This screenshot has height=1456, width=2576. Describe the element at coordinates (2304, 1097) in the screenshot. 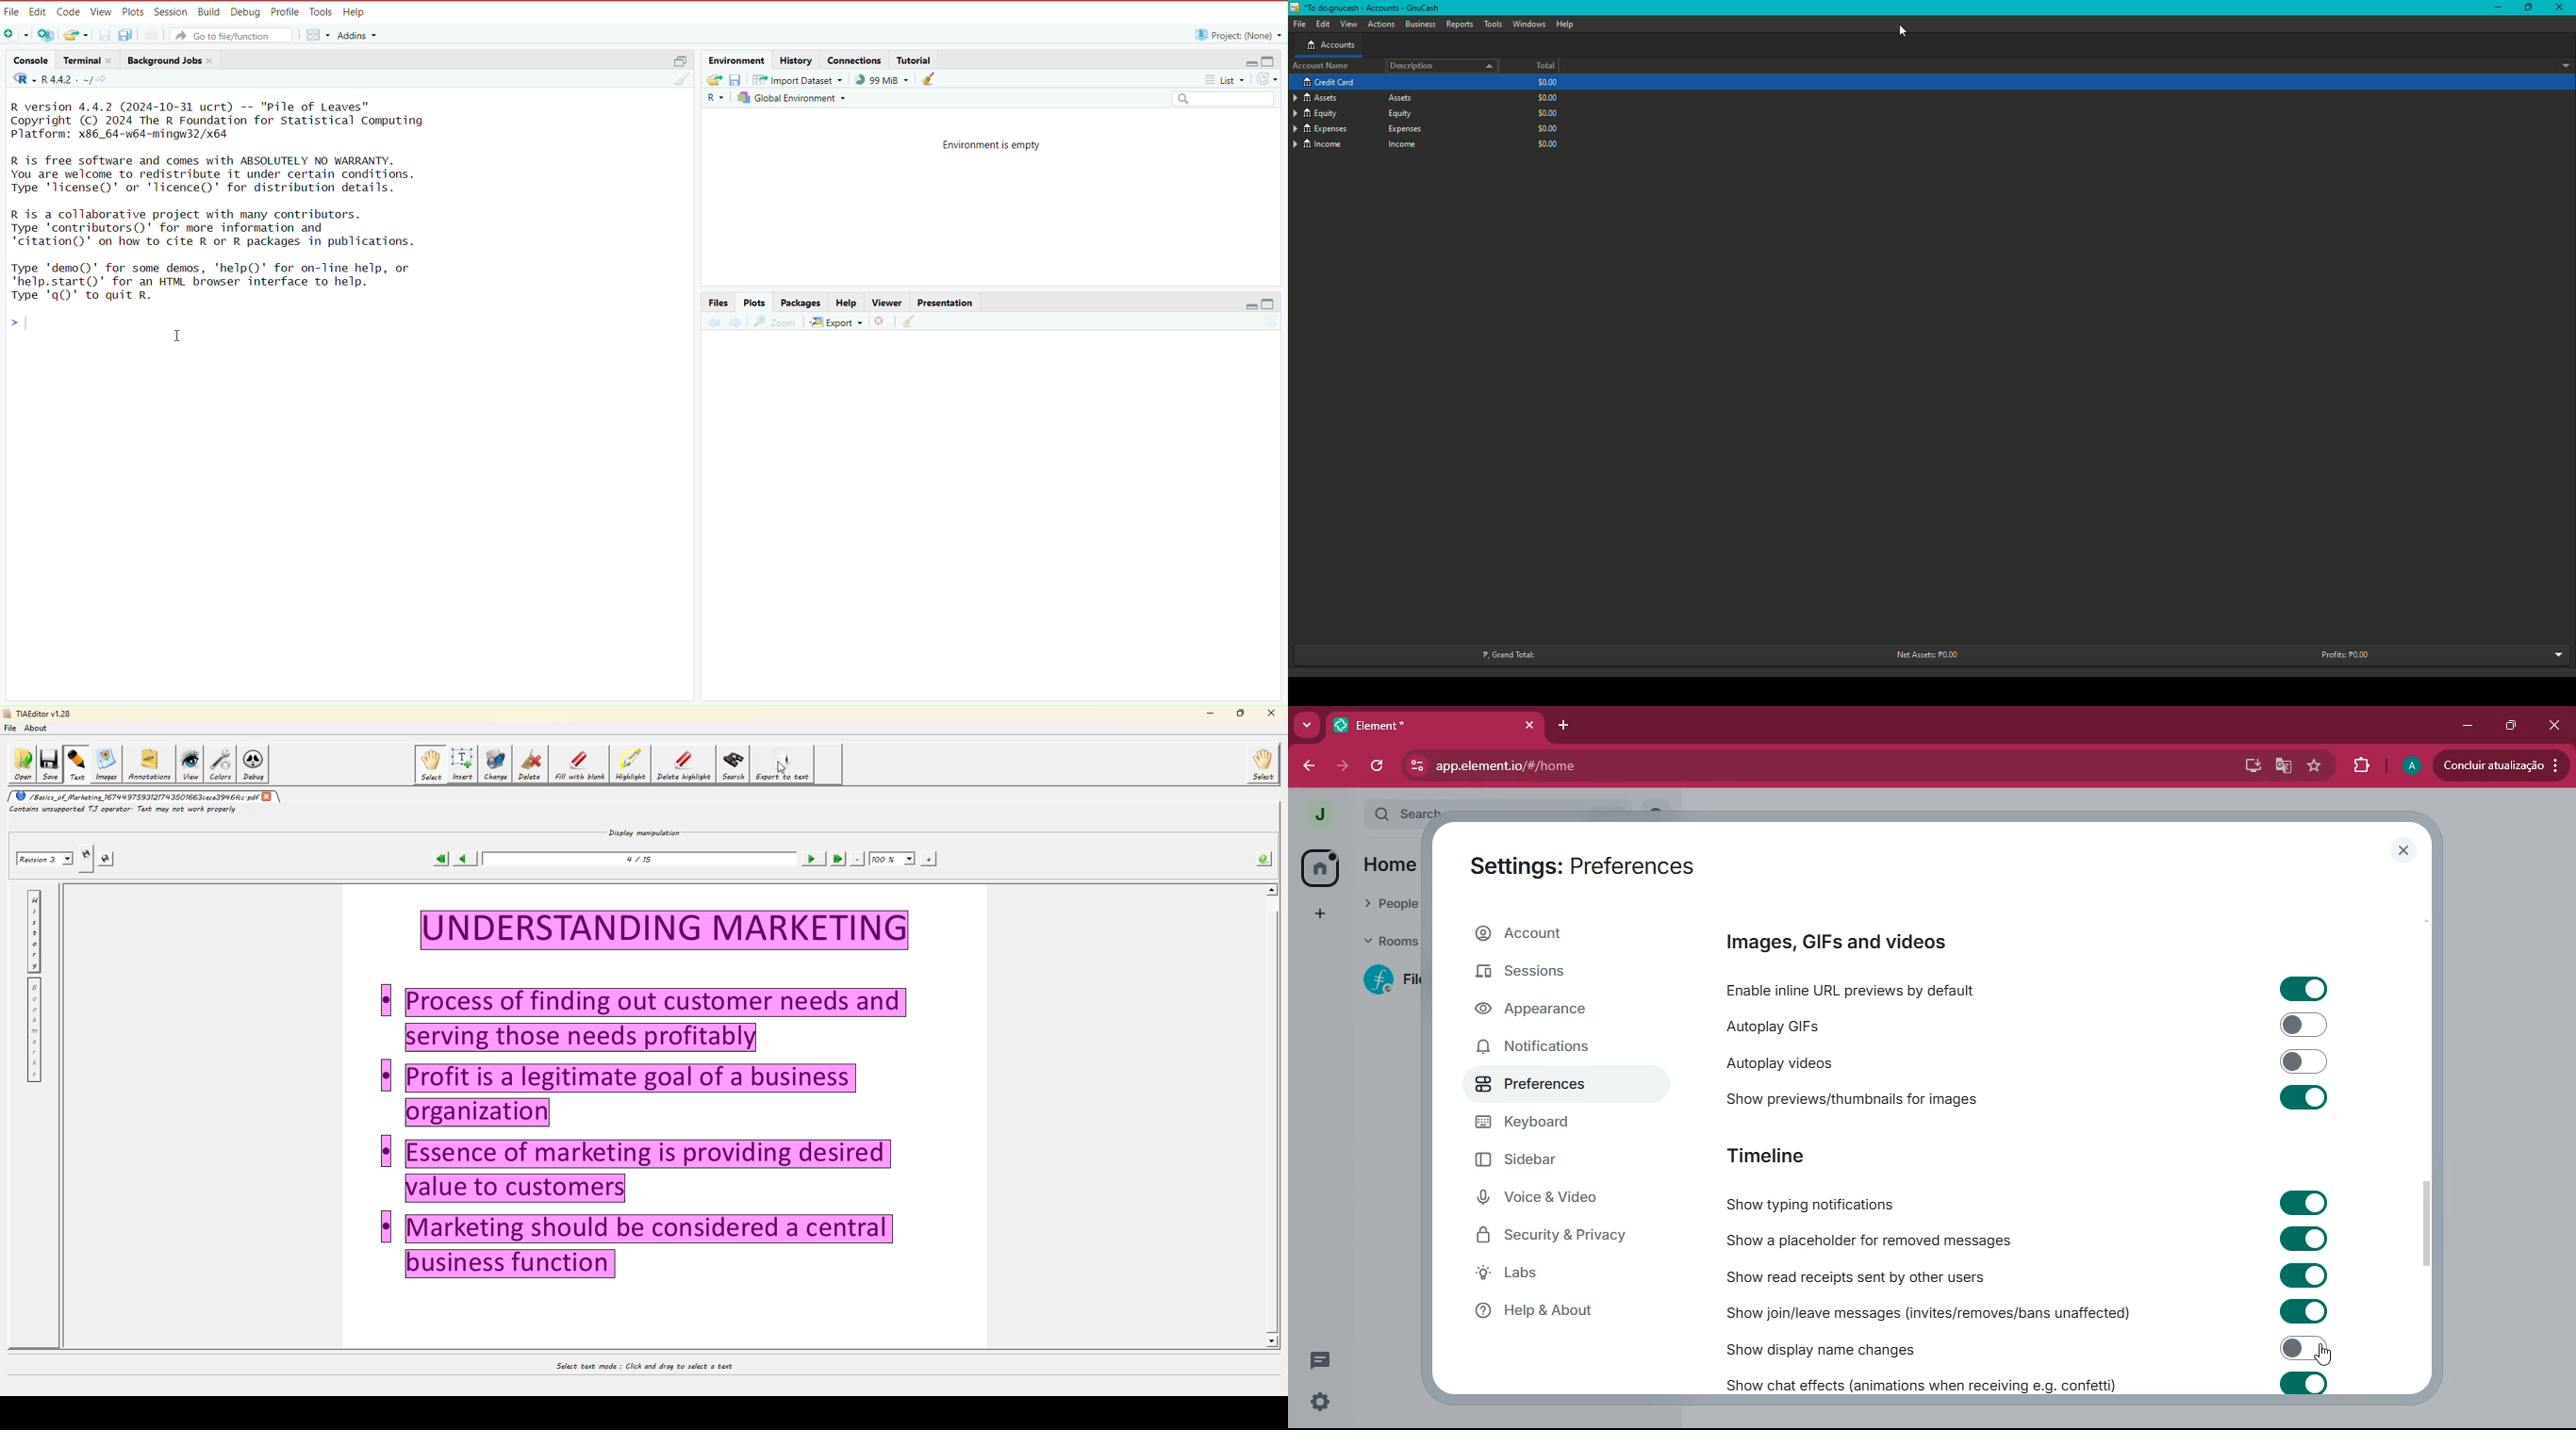

I see `toggle on/off` at that location.